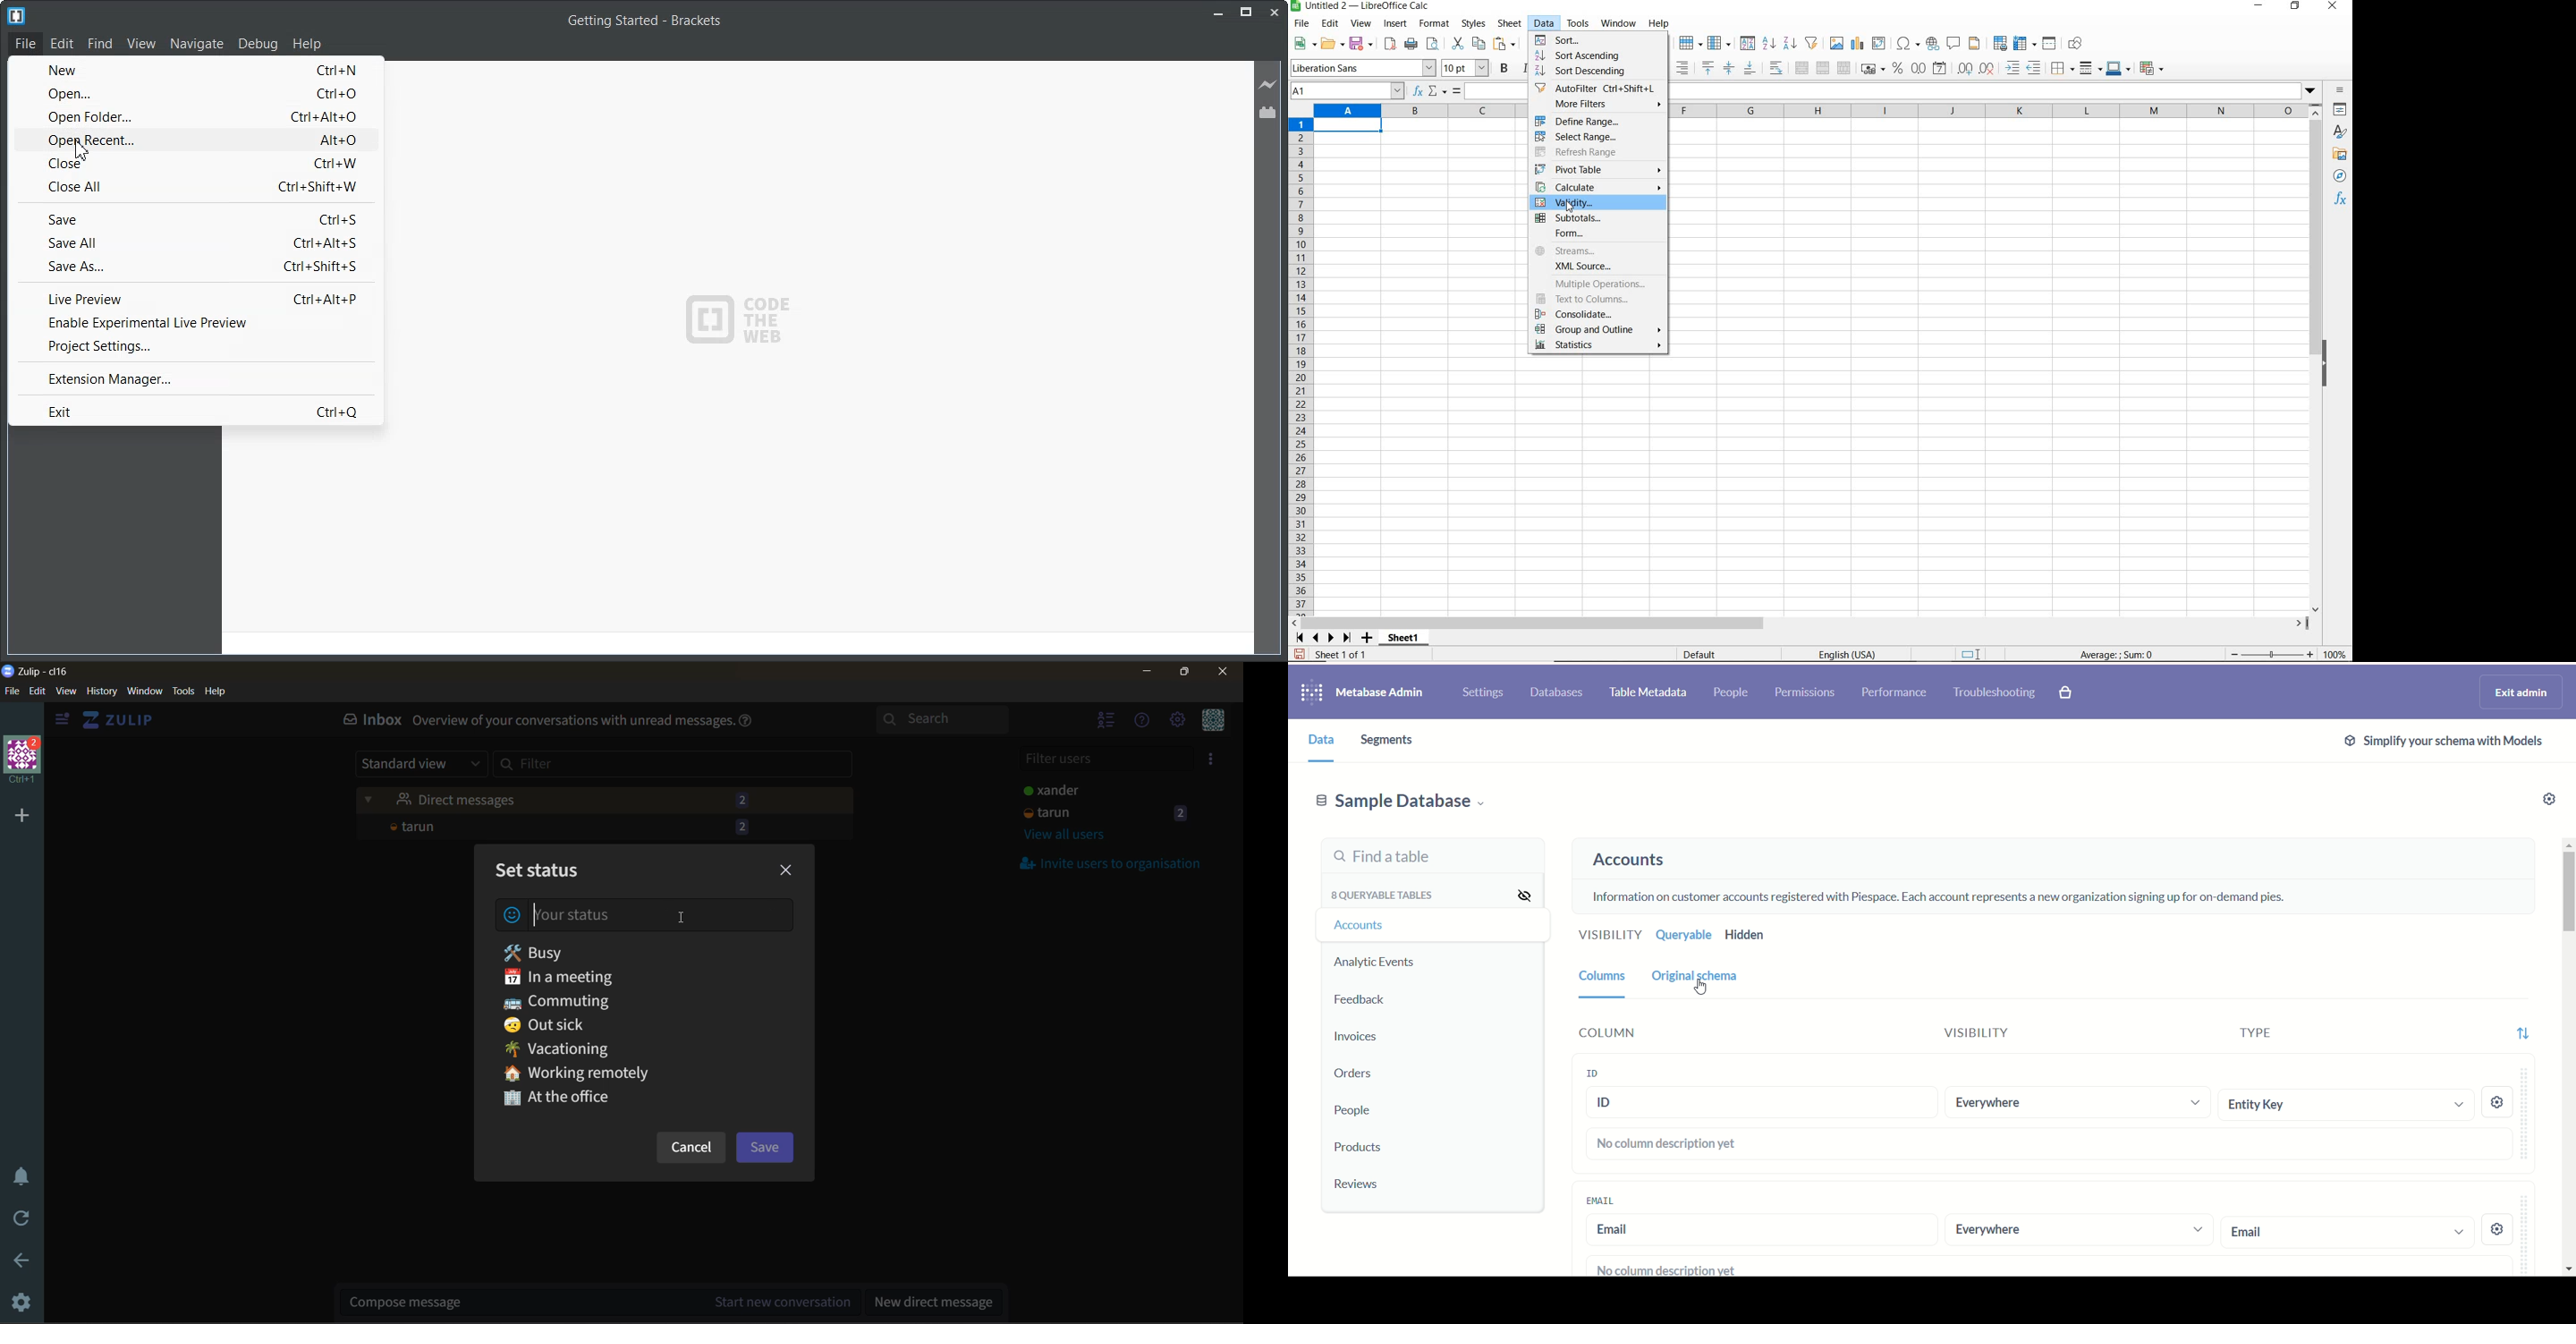 Image resolution: width=2576 pixels, height=1344 pixels. Describe the element at coordinates (2026, 44) in the screenshot. I see `freeze rows and columns` at that location.